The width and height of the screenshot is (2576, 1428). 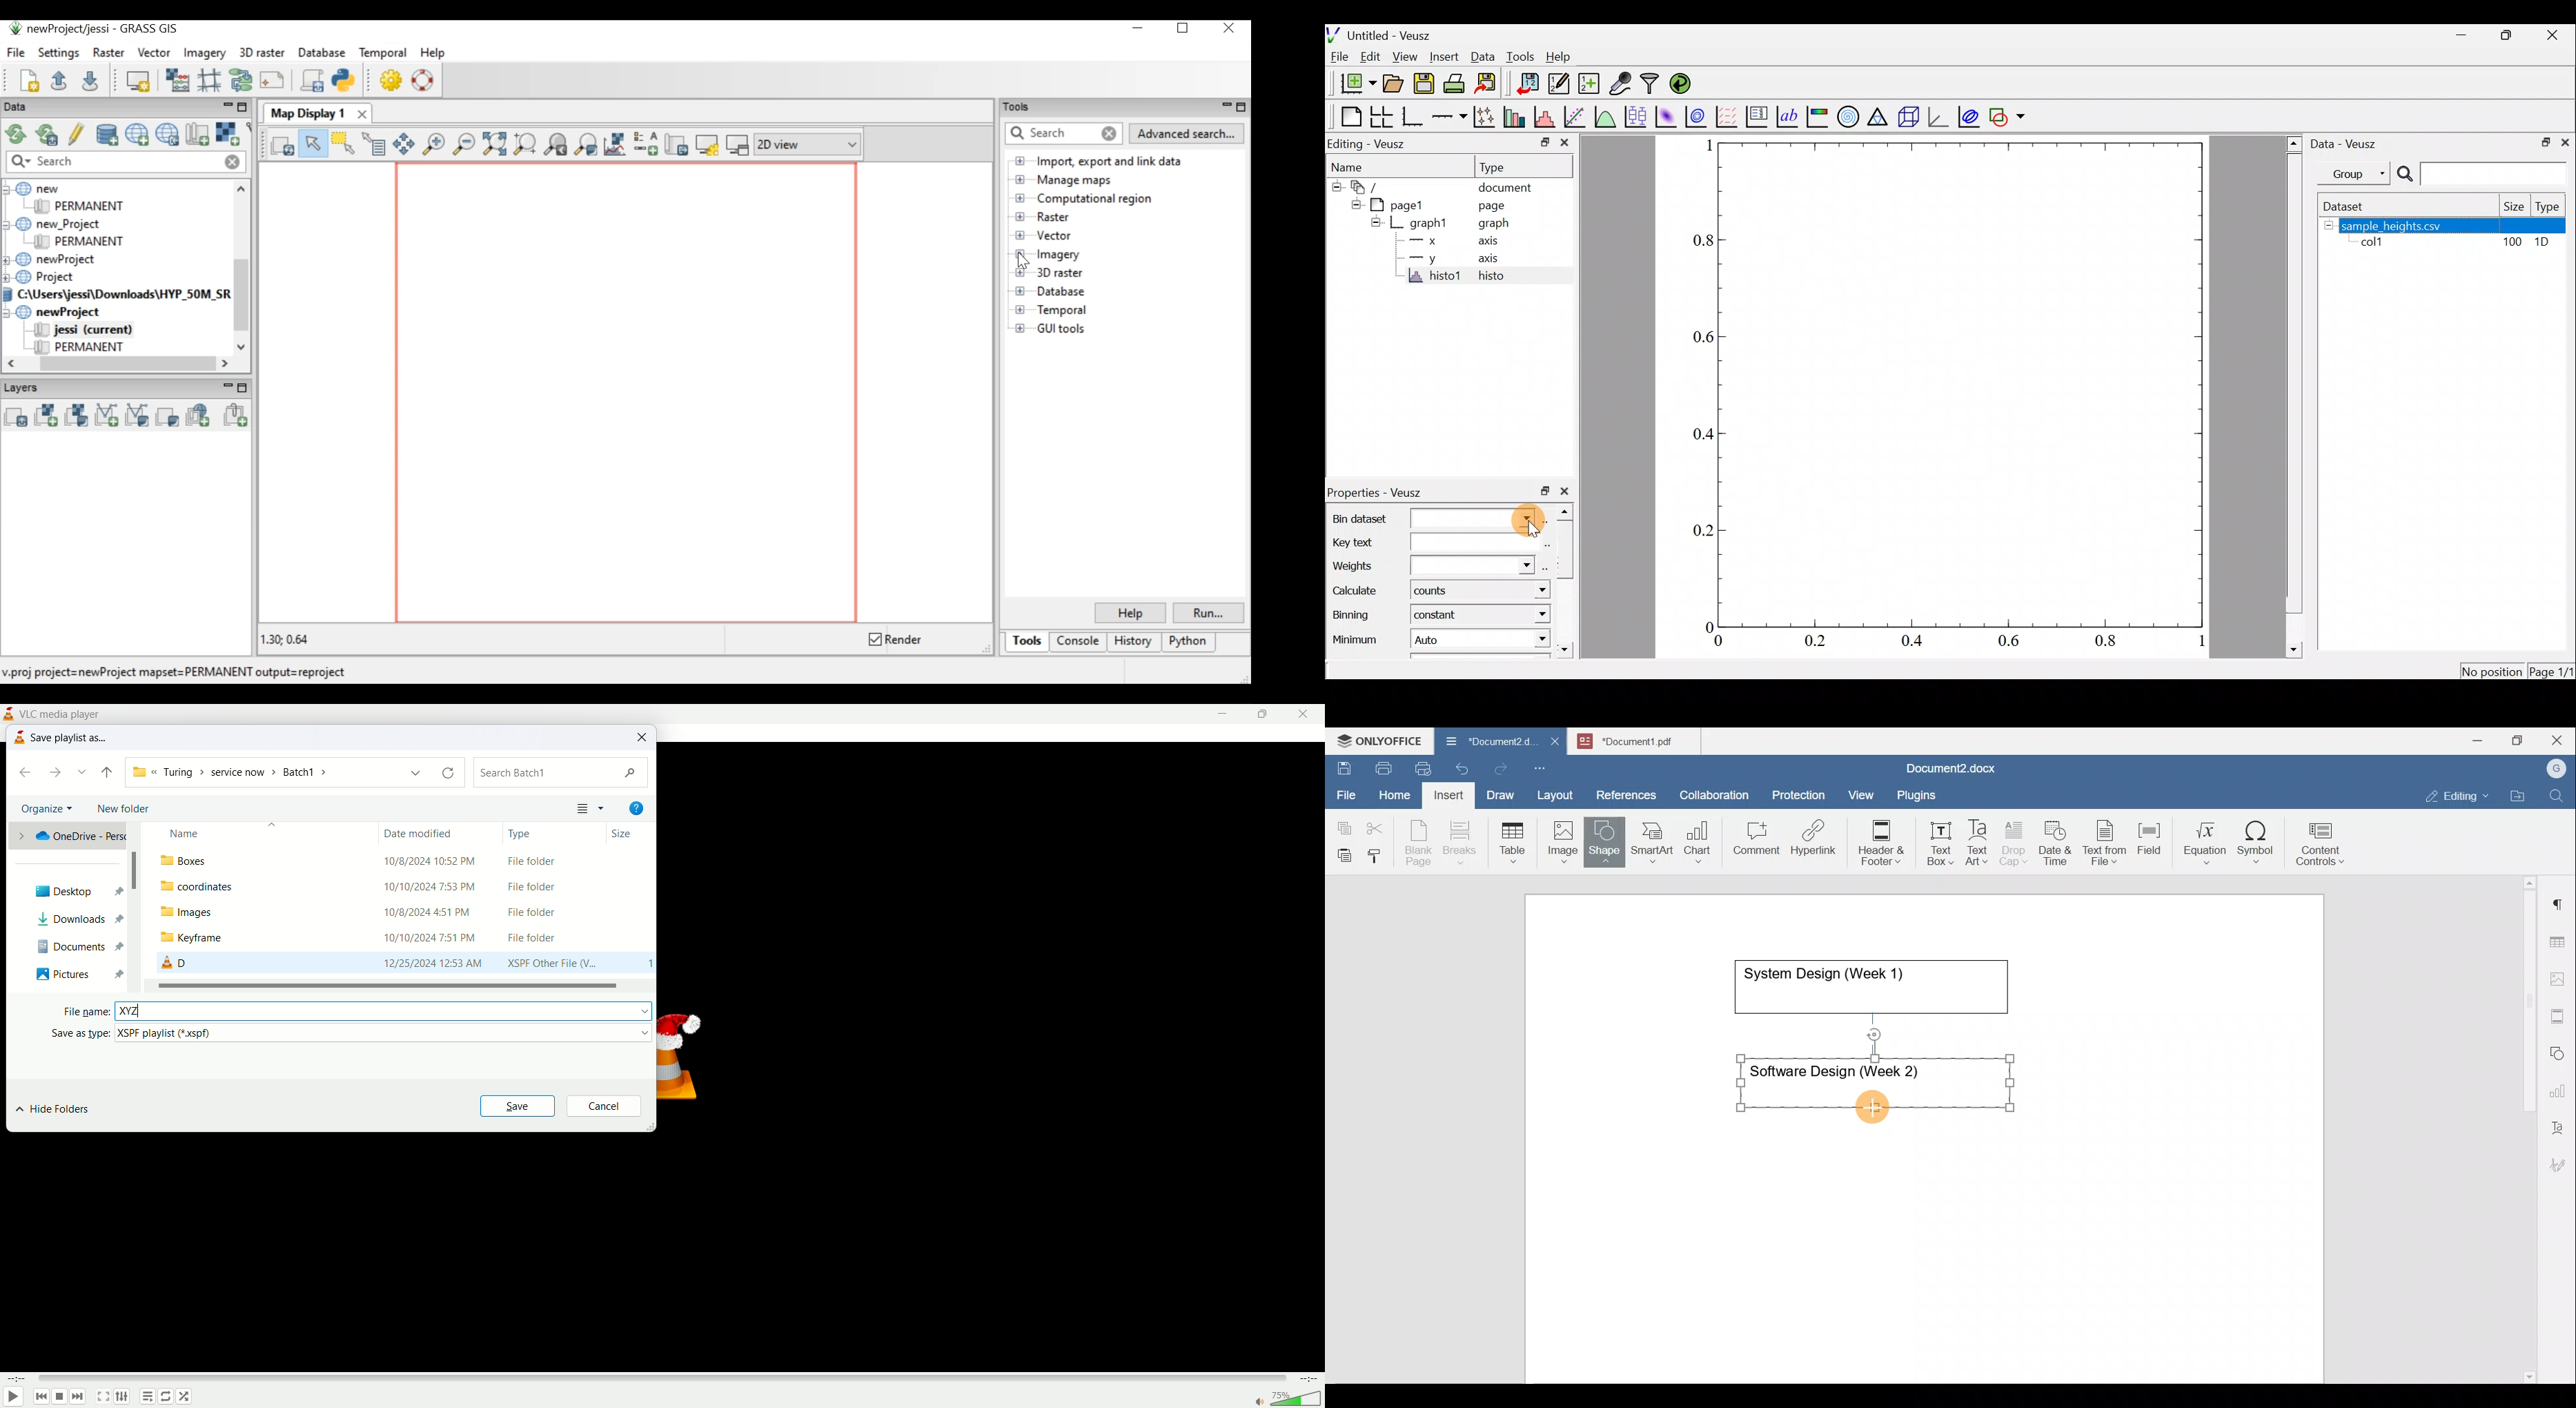 I want to click on Table, so click(x=1513, y=840).